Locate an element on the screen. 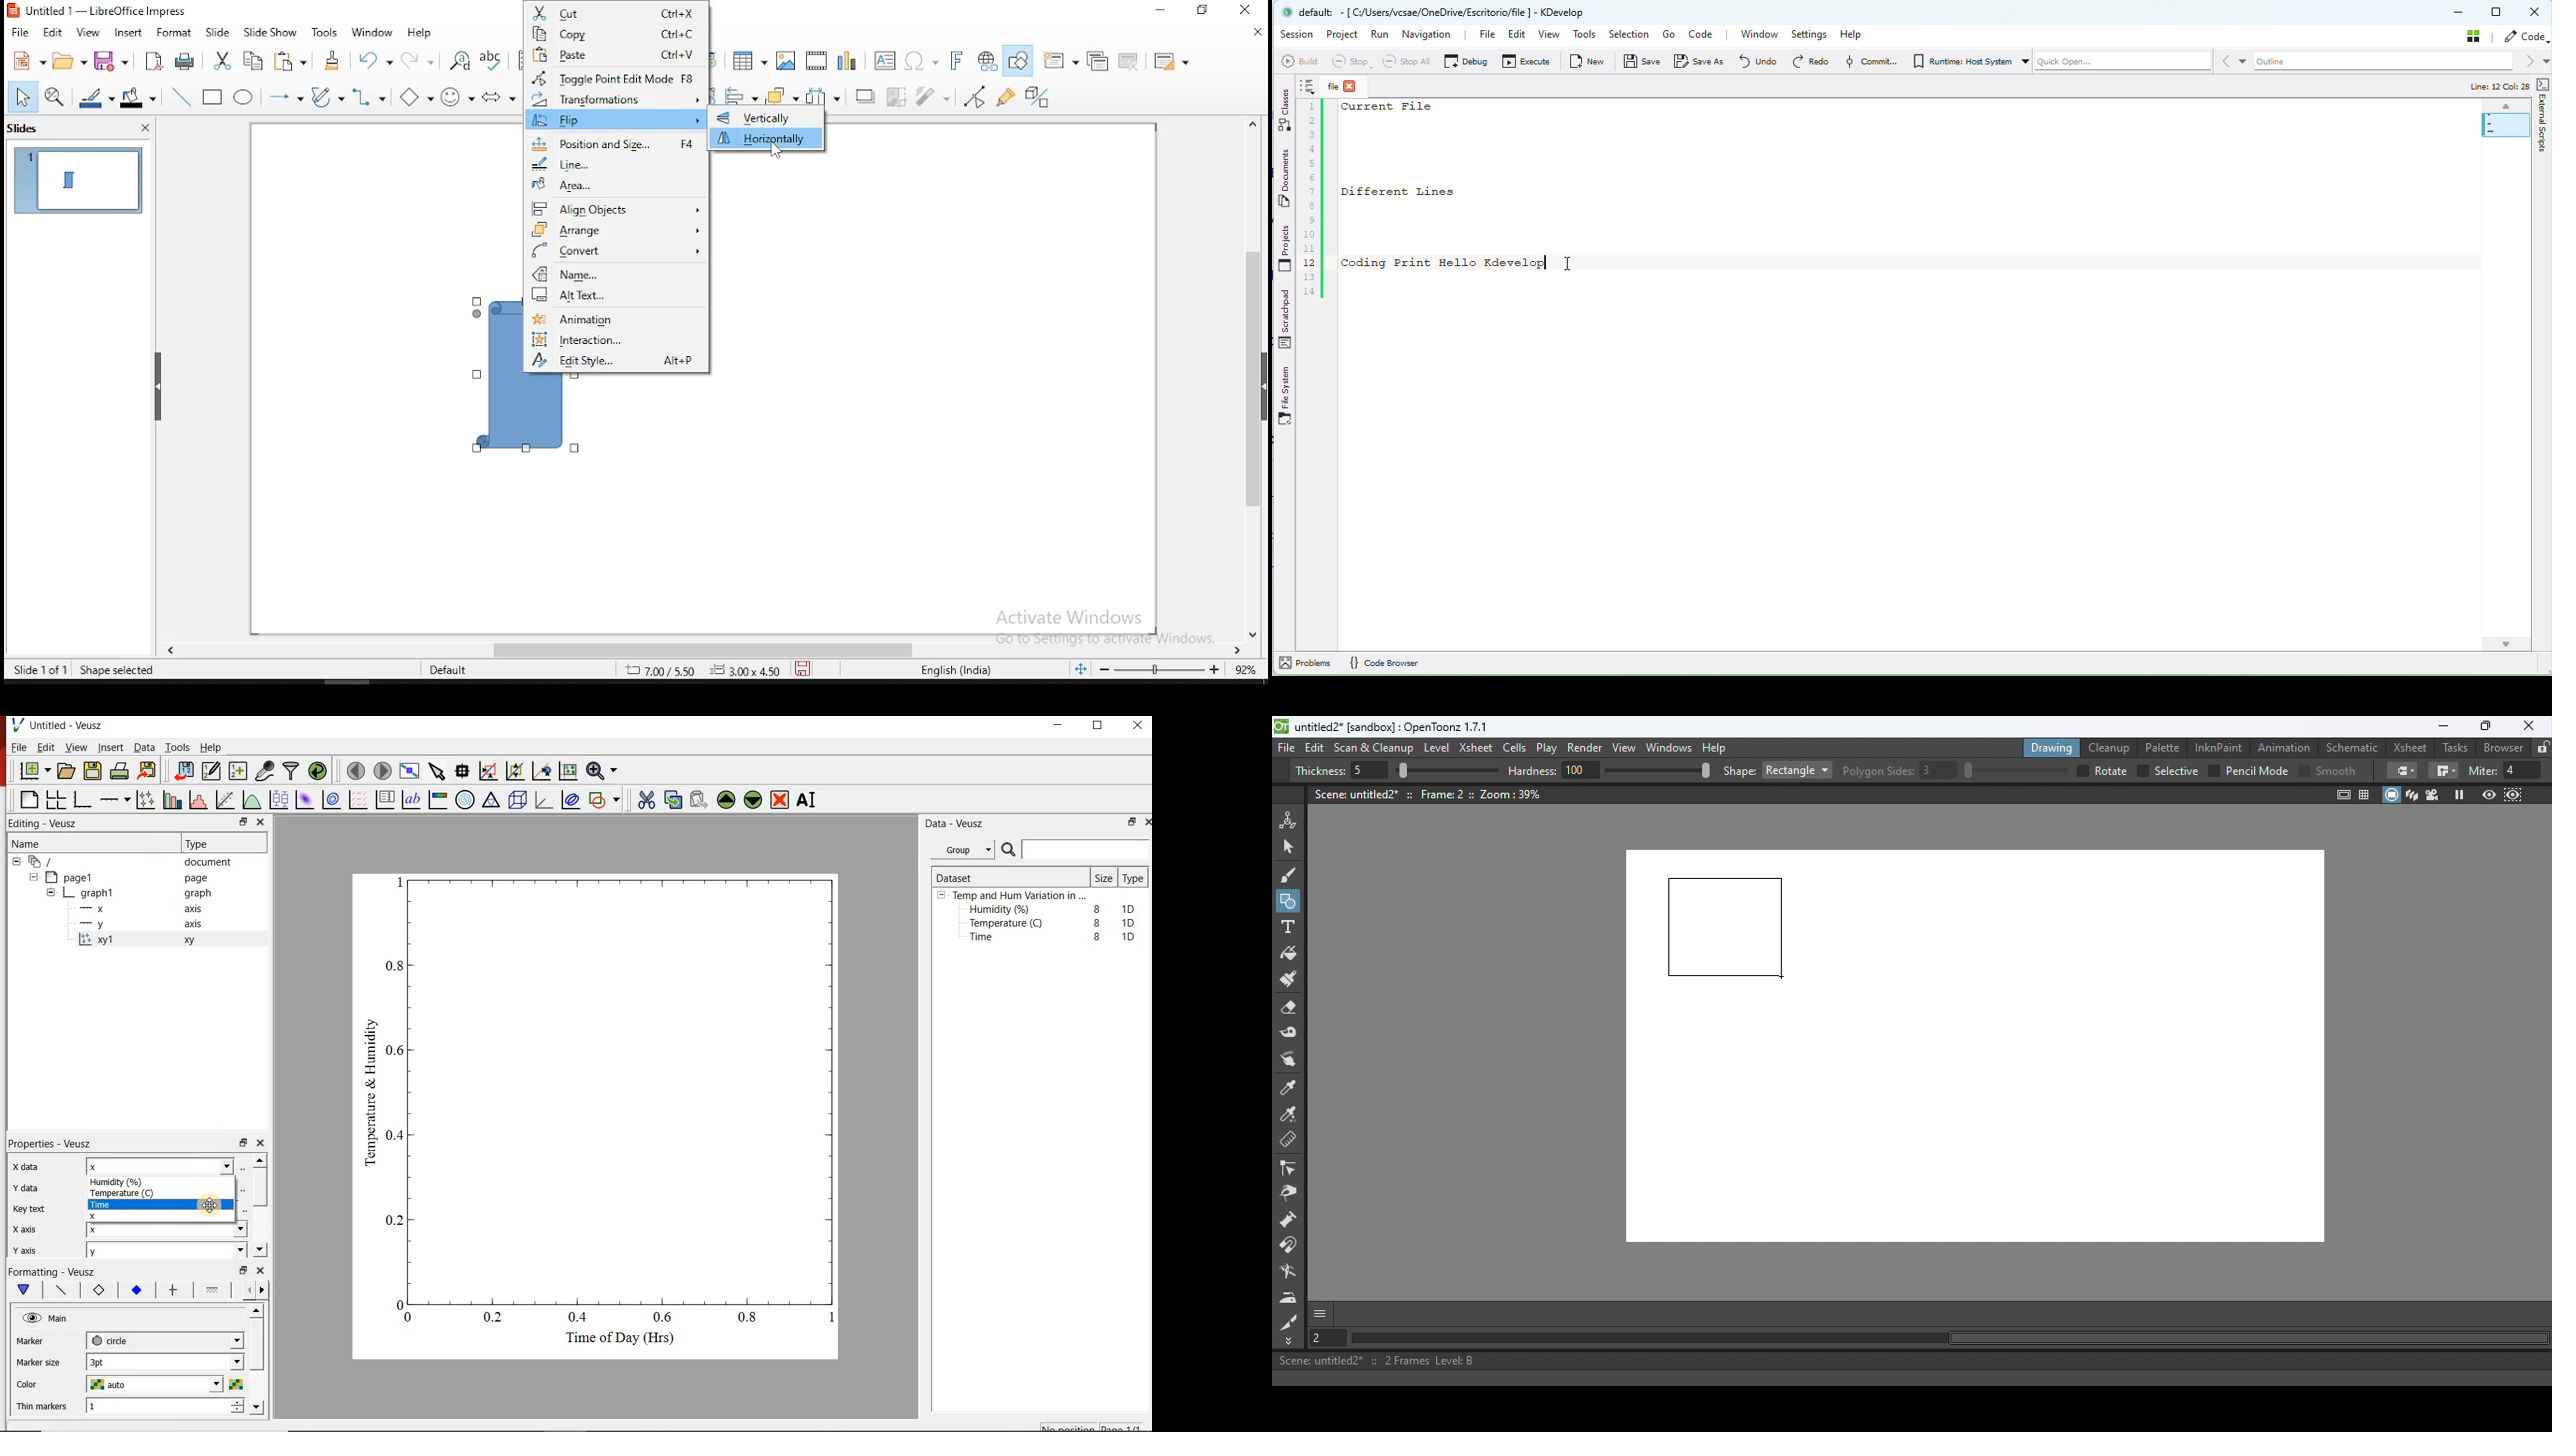  restore down is located at coordinates (1129, 824).